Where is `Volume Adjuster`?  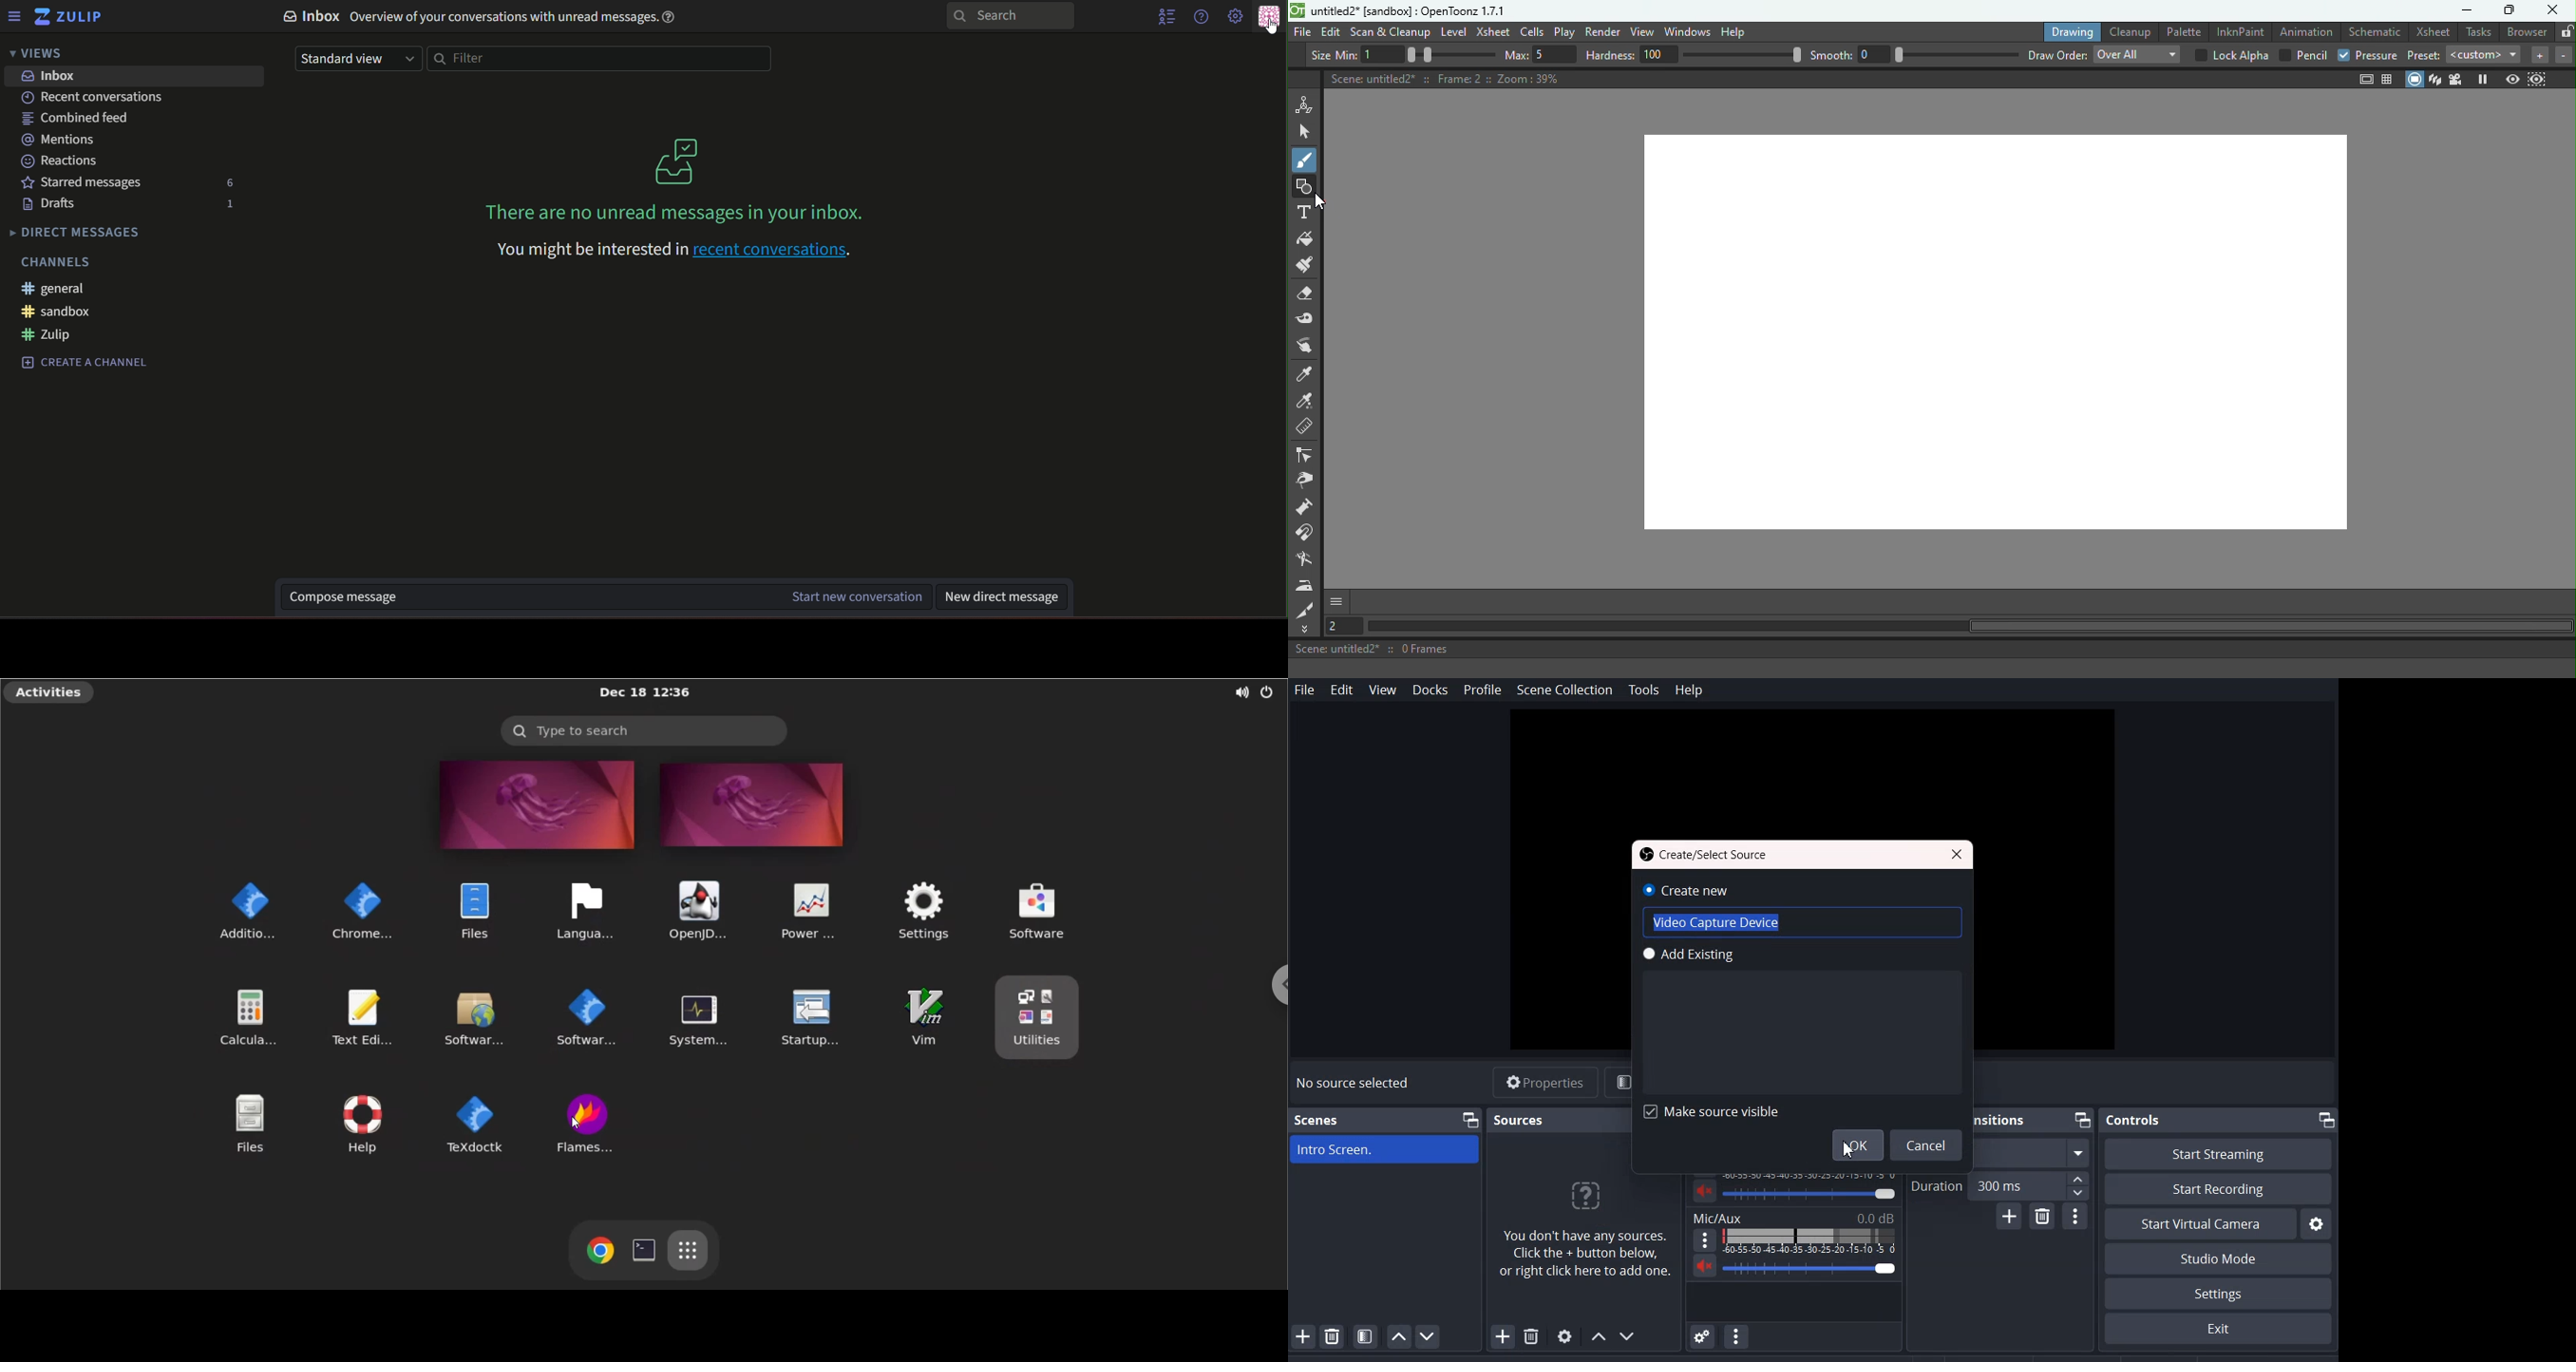 Volume Adjuster is located at coordinates (1811, 1267).